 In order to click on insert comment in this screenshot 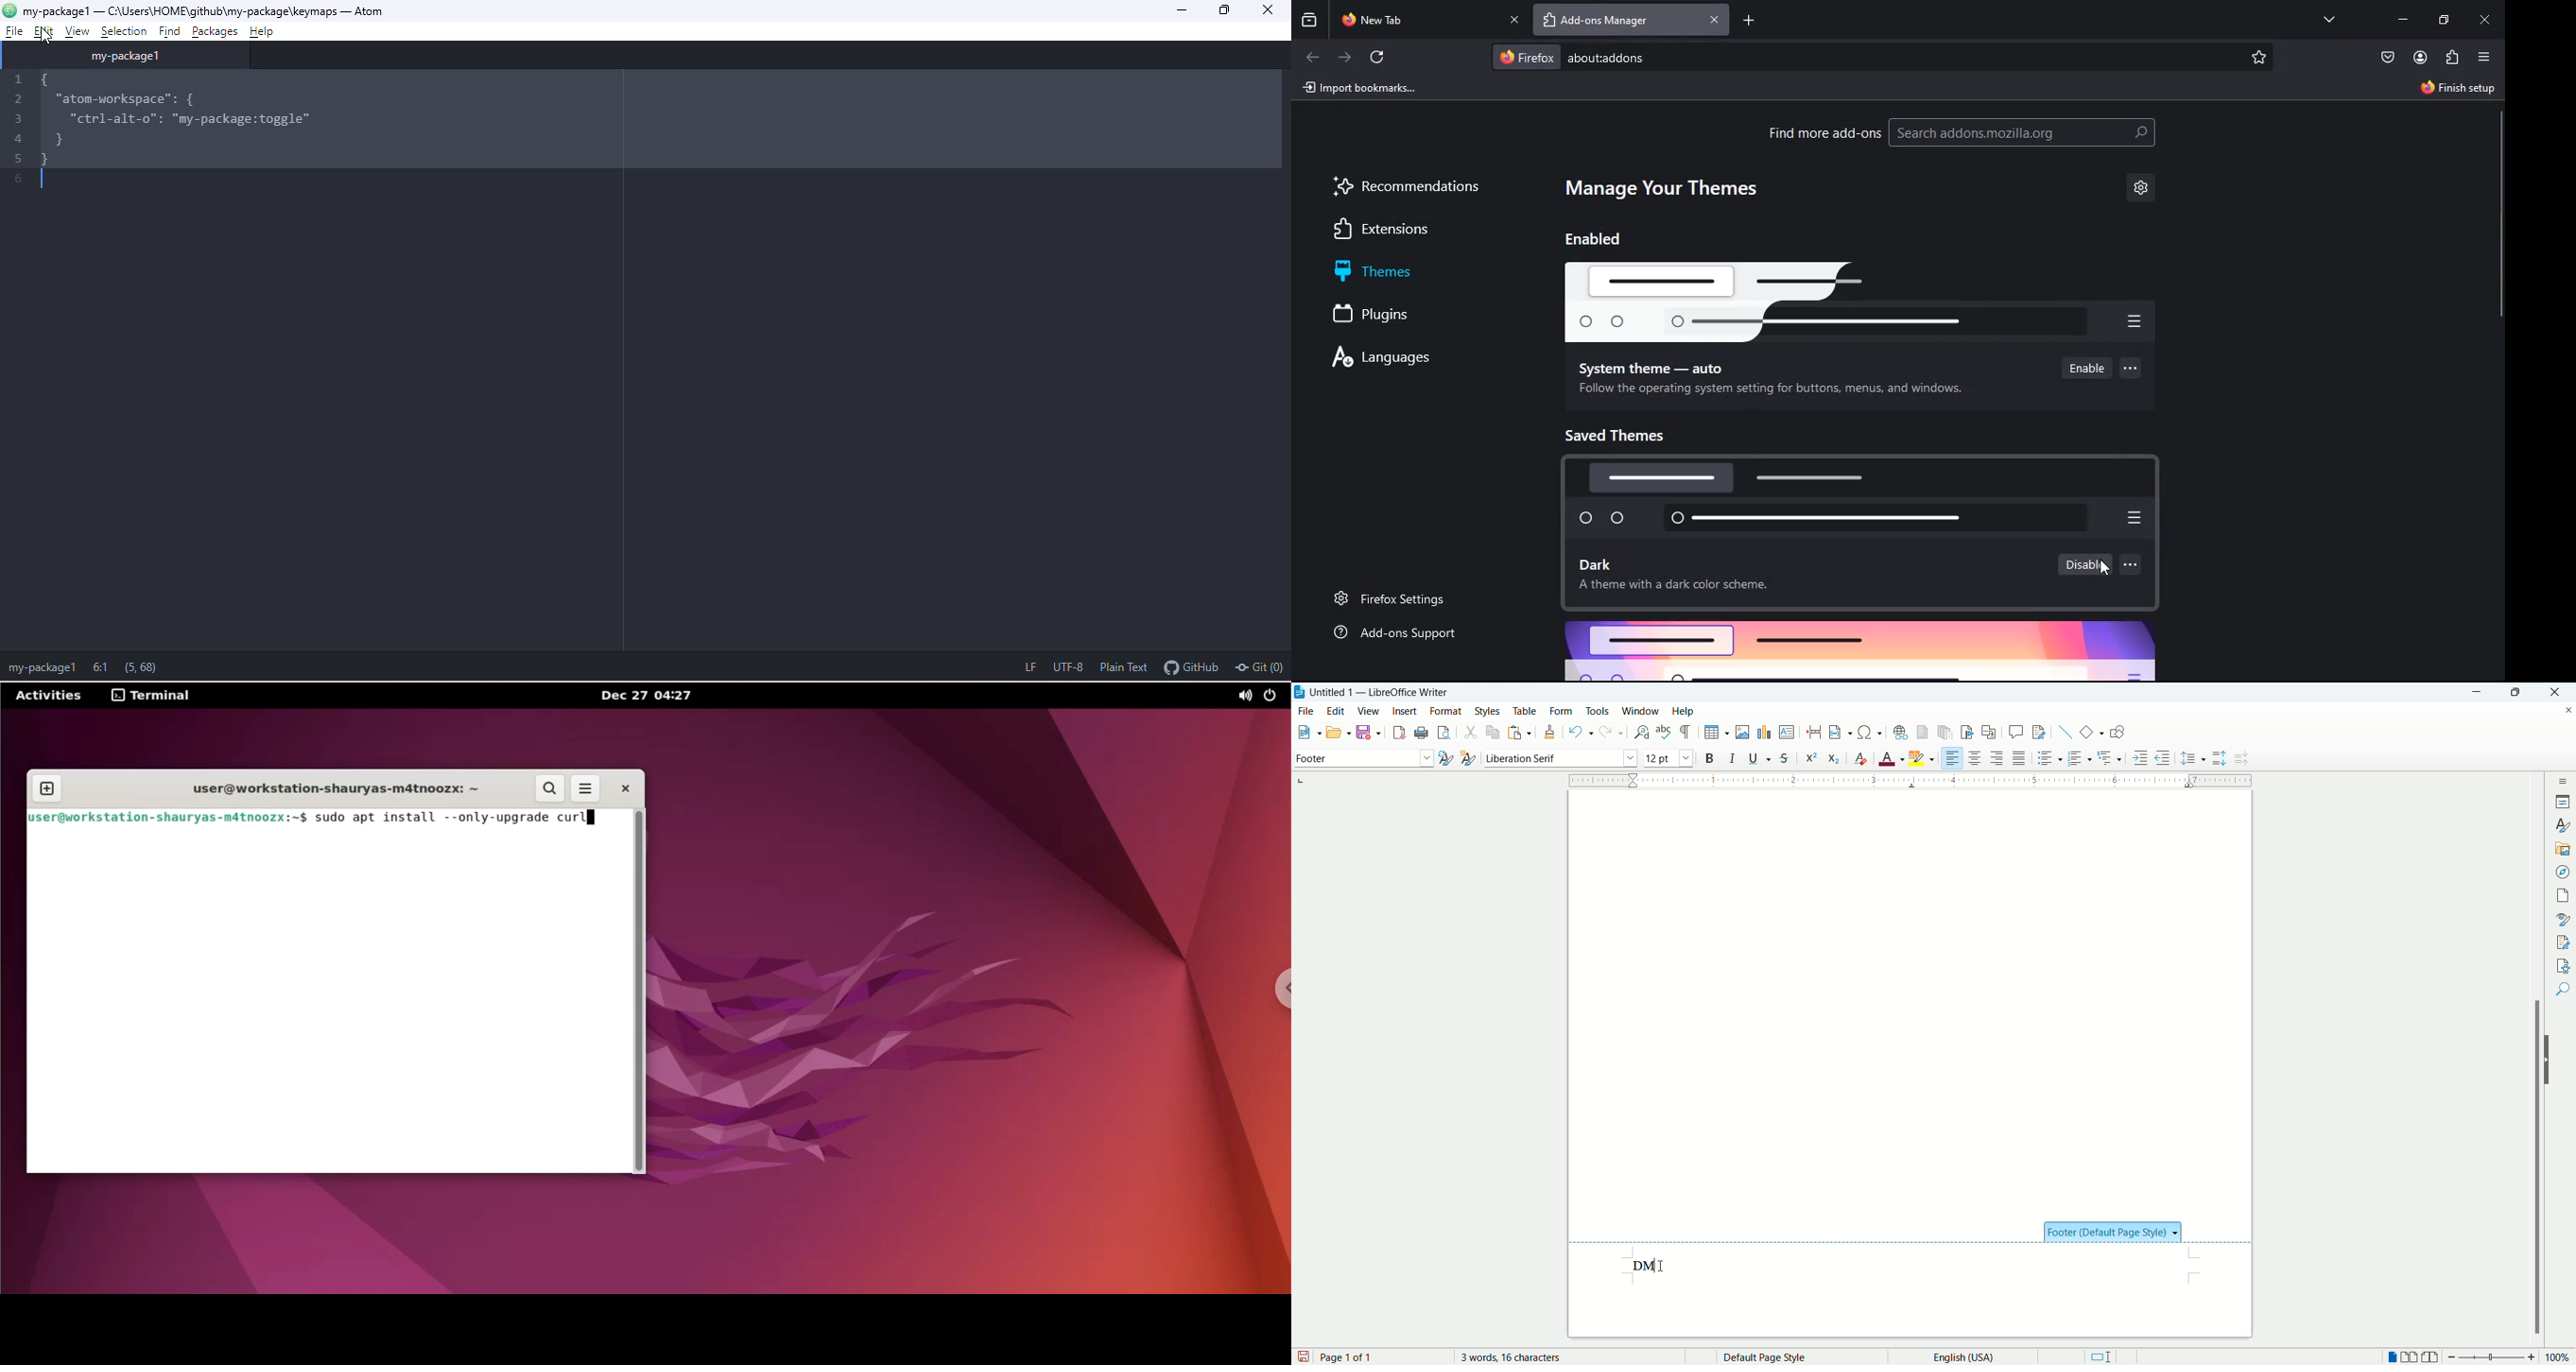, I will do `click(2016, 731)`.